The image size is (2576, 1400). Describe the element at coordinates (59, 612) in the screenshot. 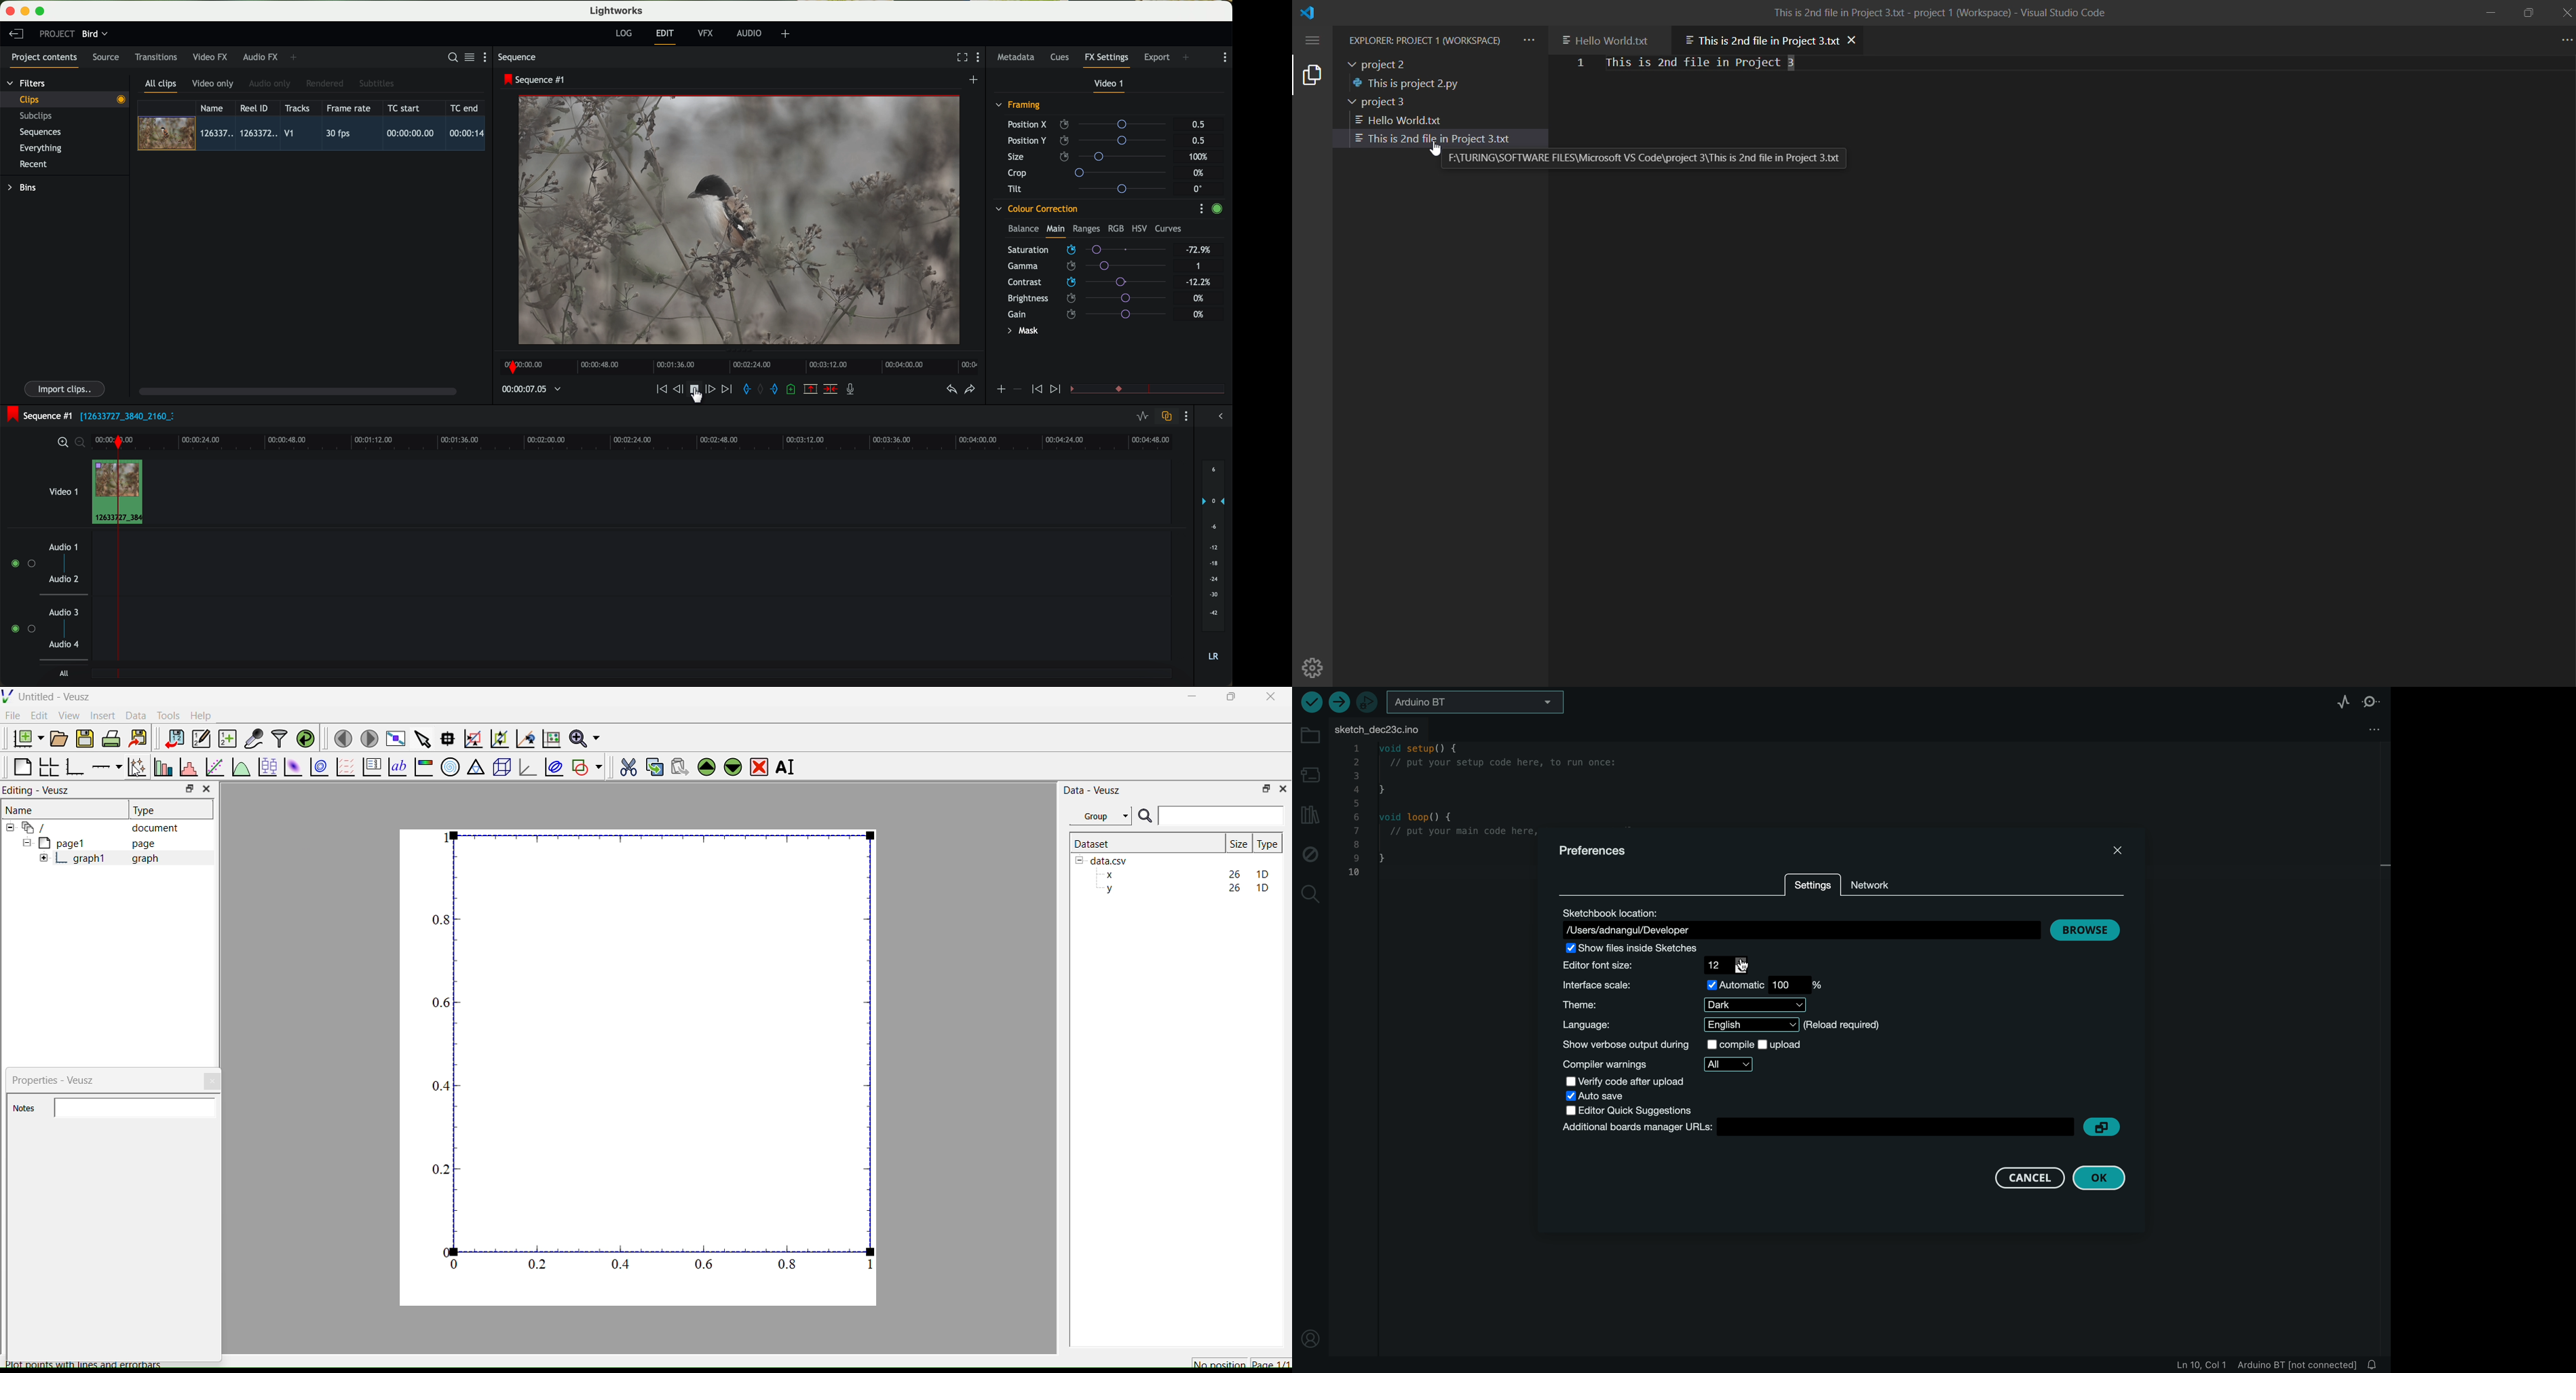

I see `audio 3` at that location.